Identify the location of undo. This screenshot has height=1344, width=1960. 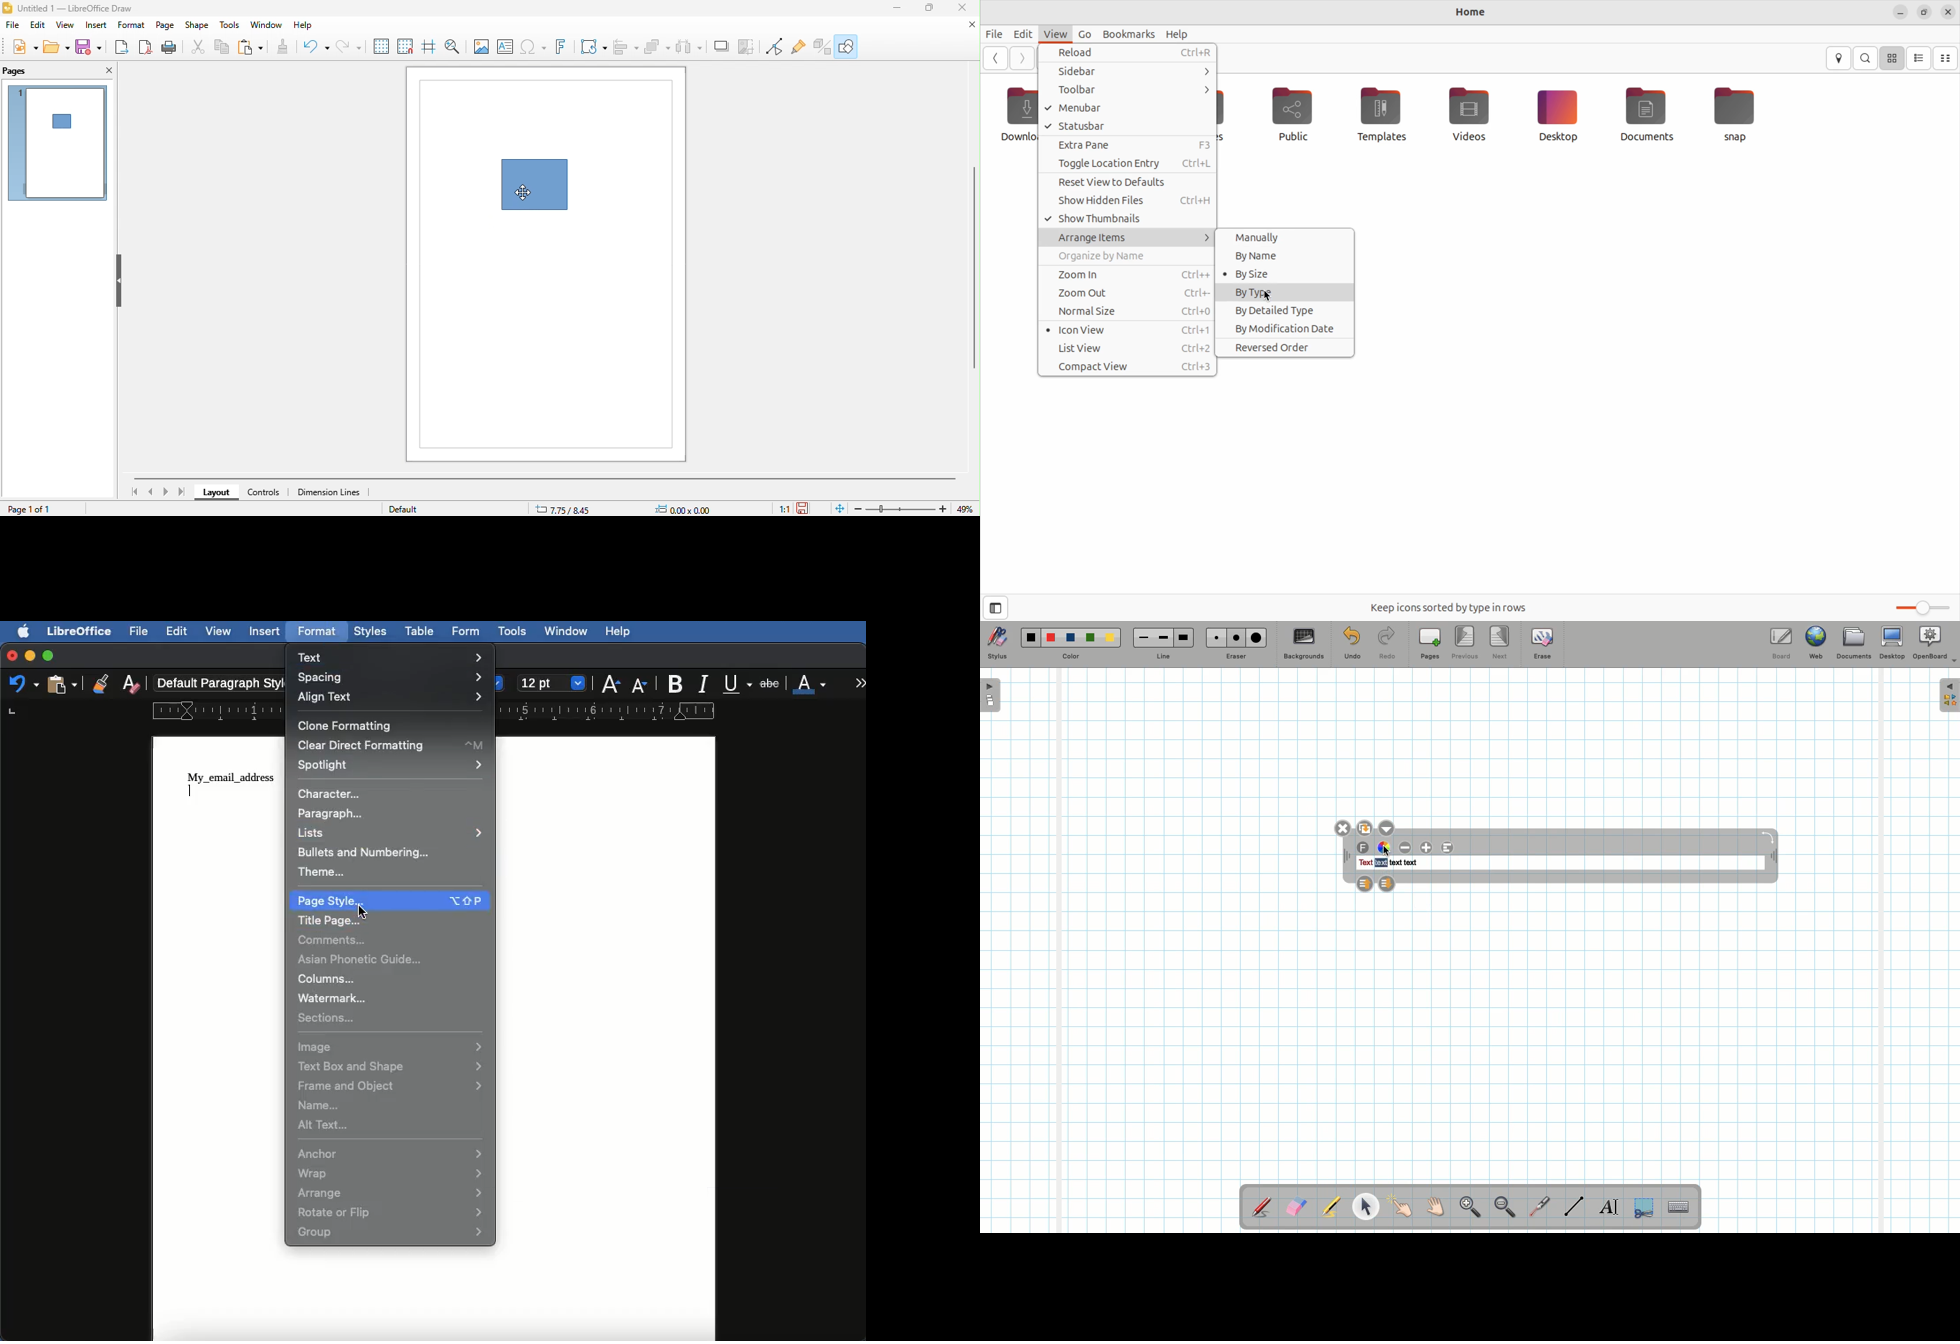
(318, 47).